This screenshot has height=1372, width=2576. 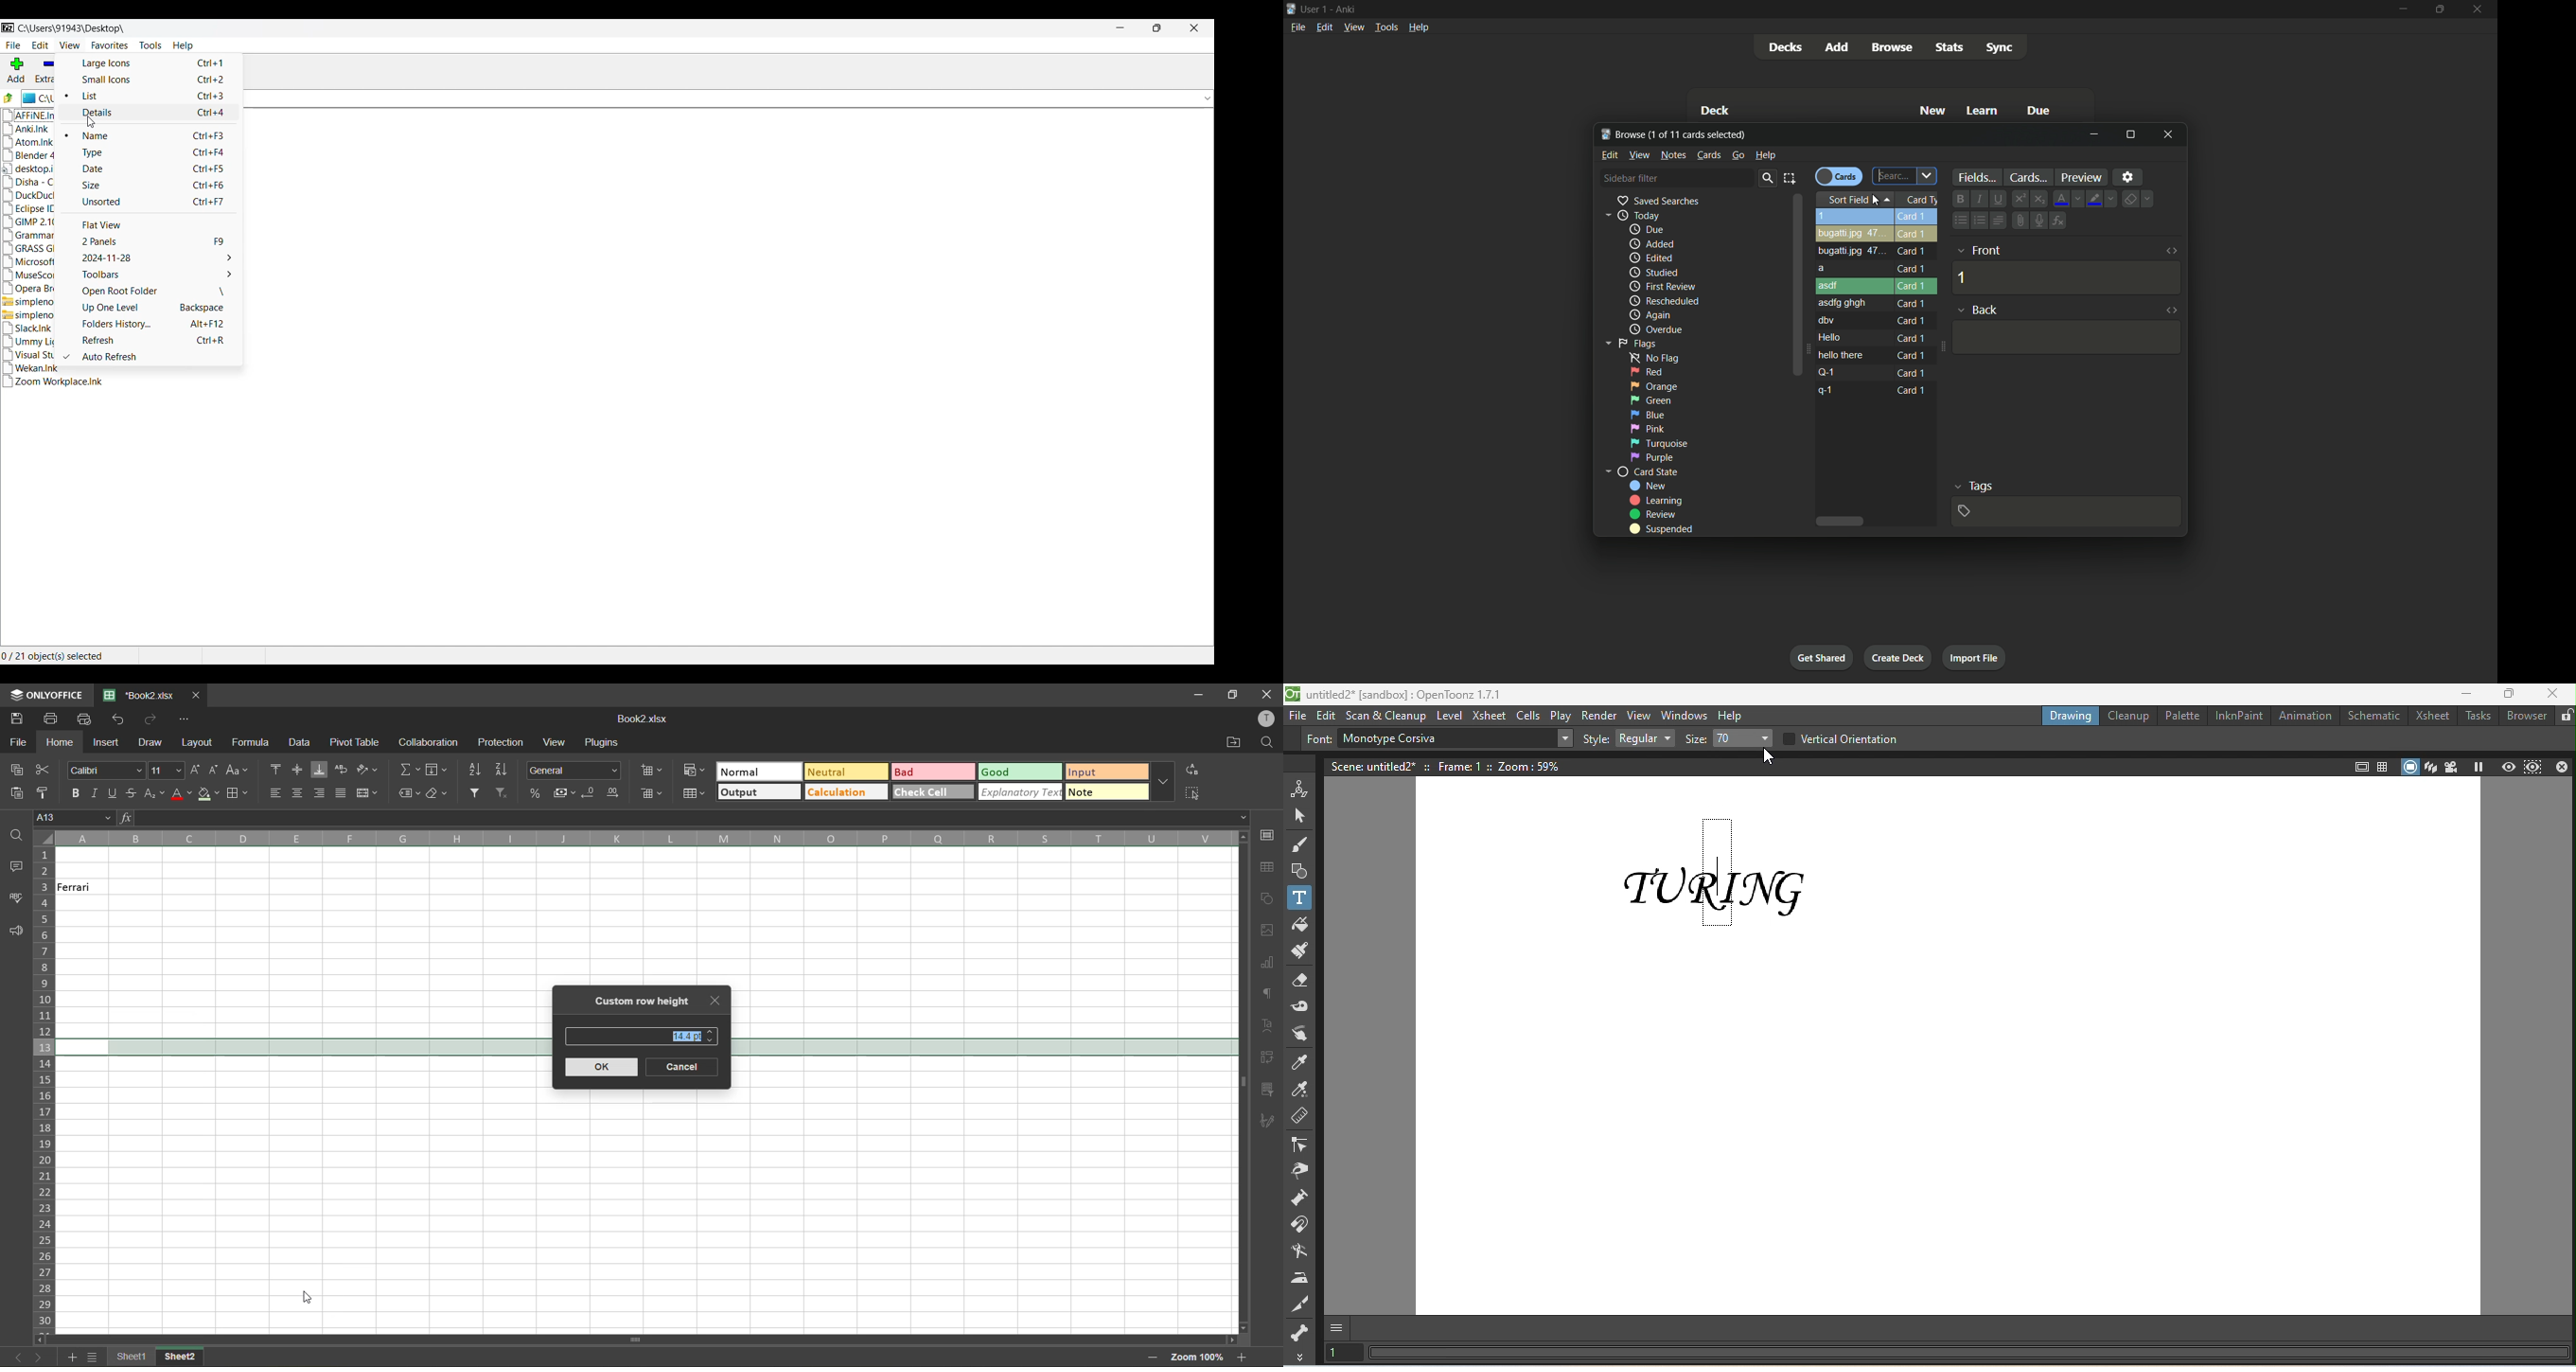 What do you see at coordinates (573, 771) in the screenshot?
I see `number format` at bounding box center [573, 771].